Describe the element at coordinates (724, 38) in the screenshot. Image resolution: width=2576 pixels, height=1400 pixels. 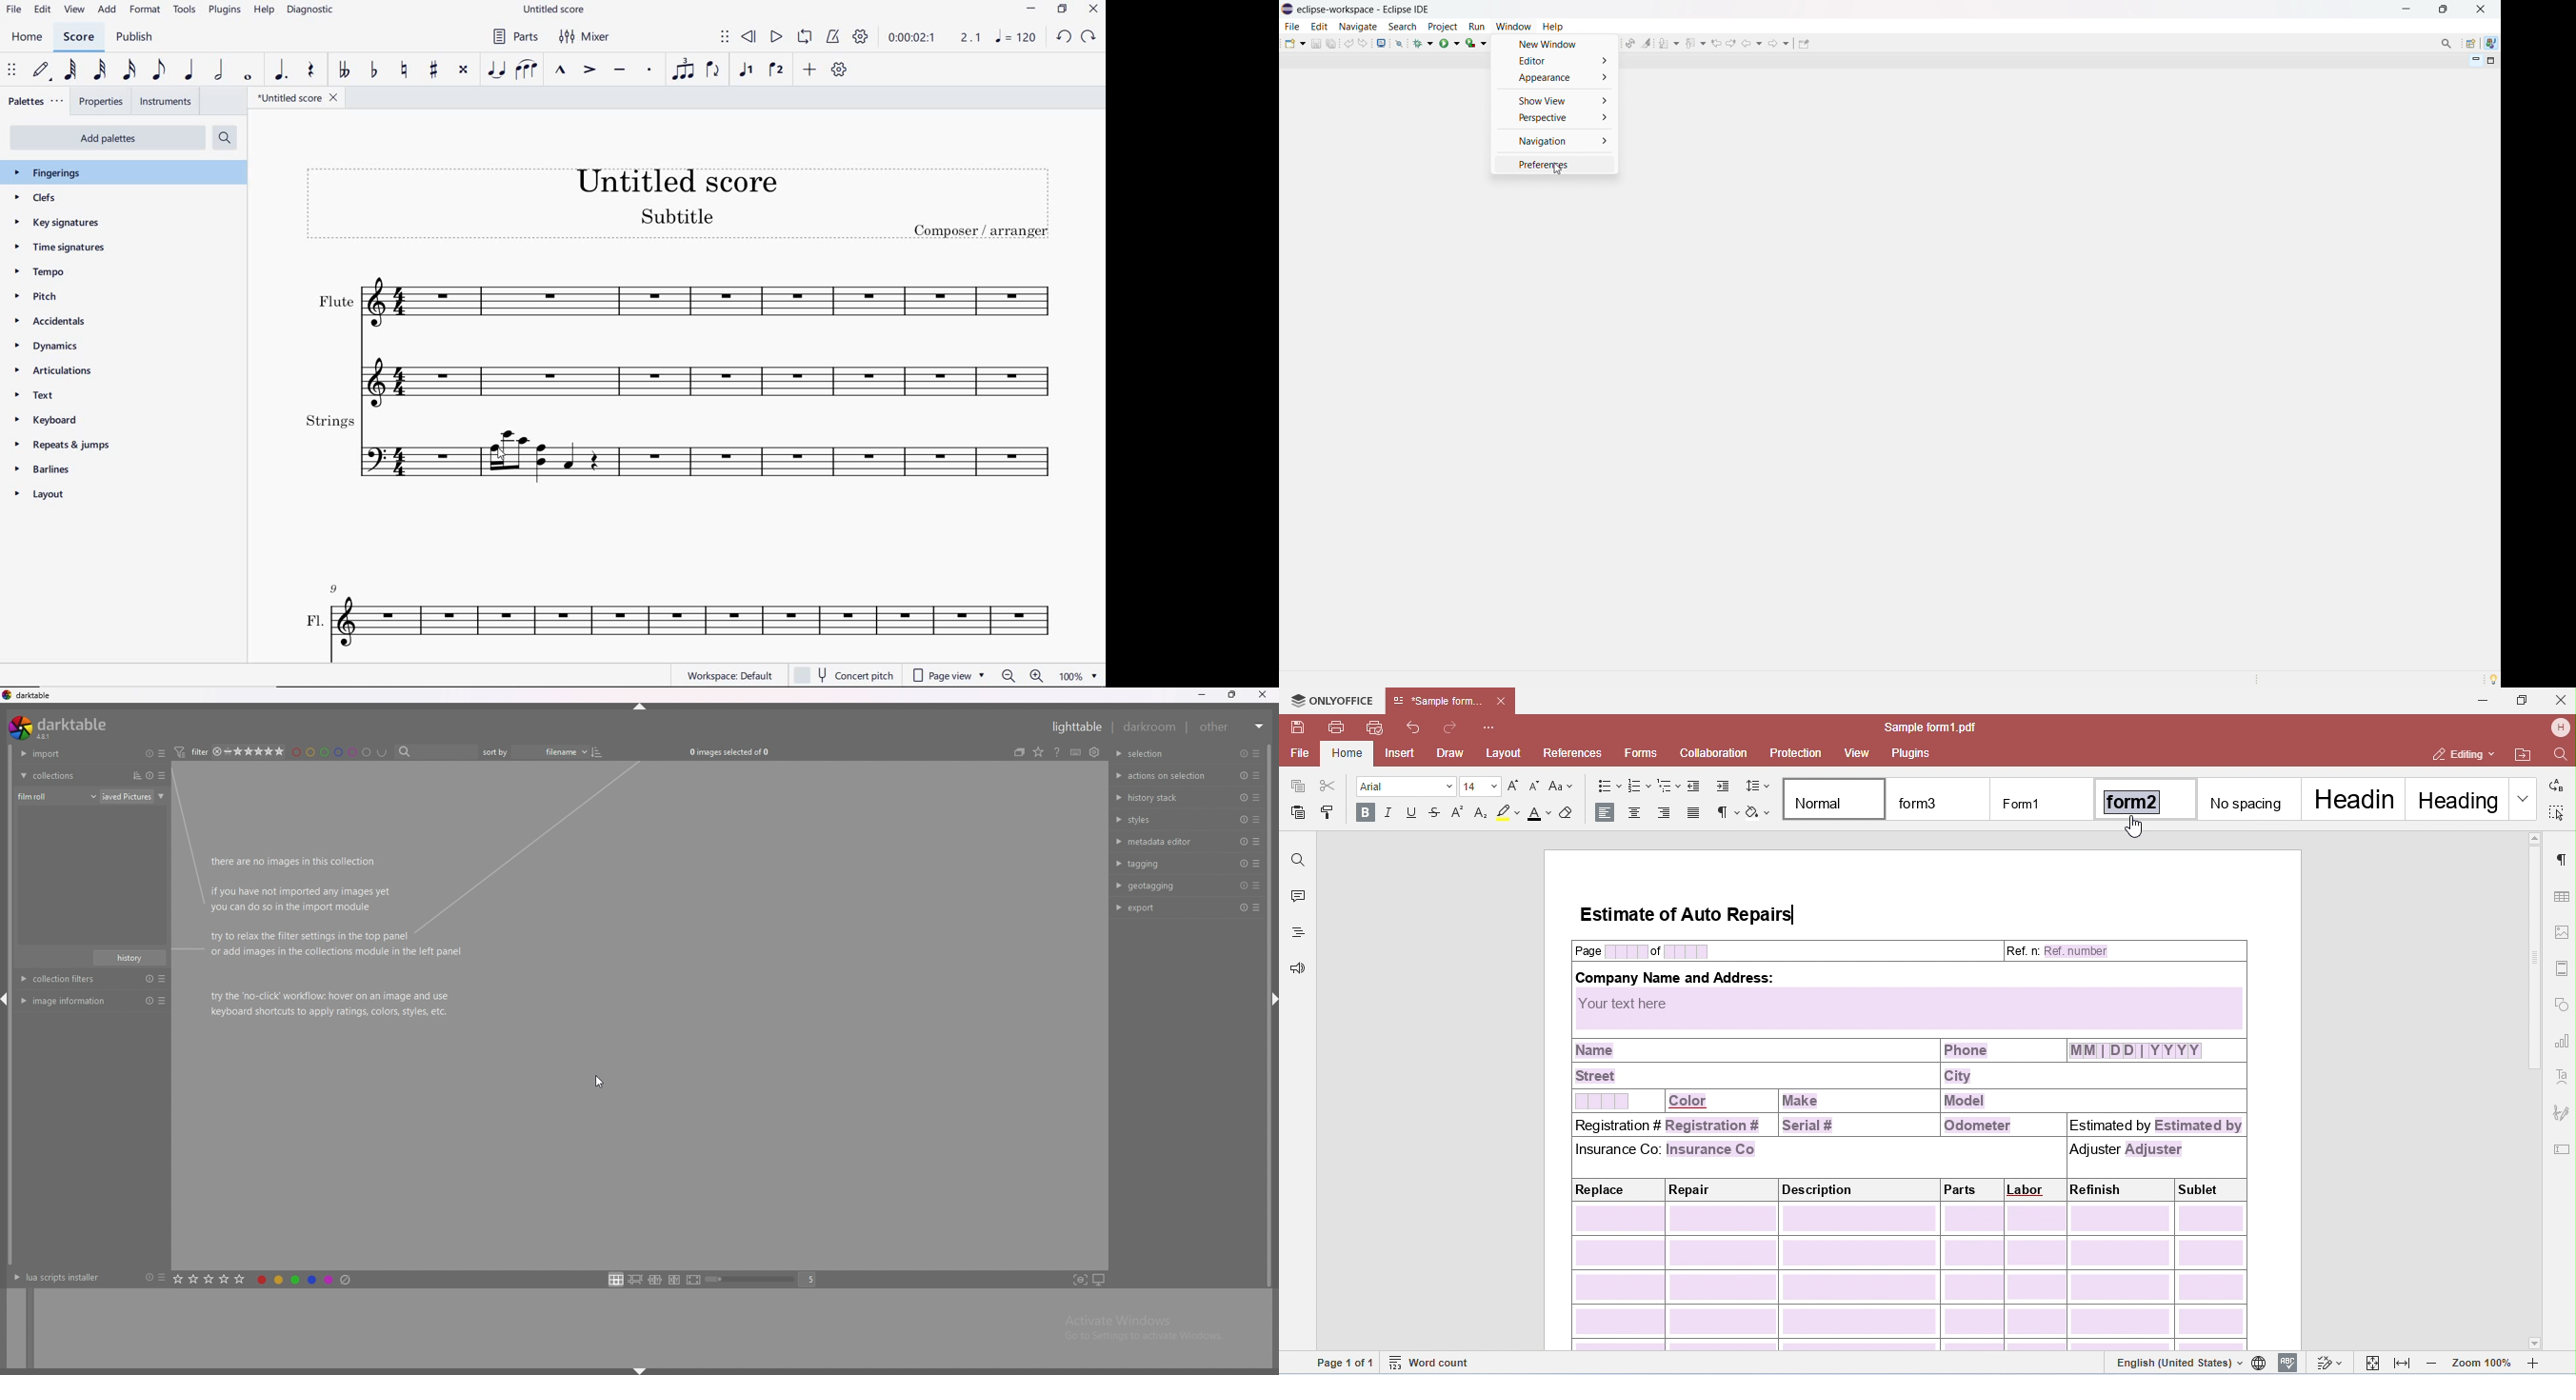
I see `select to move` at that location.